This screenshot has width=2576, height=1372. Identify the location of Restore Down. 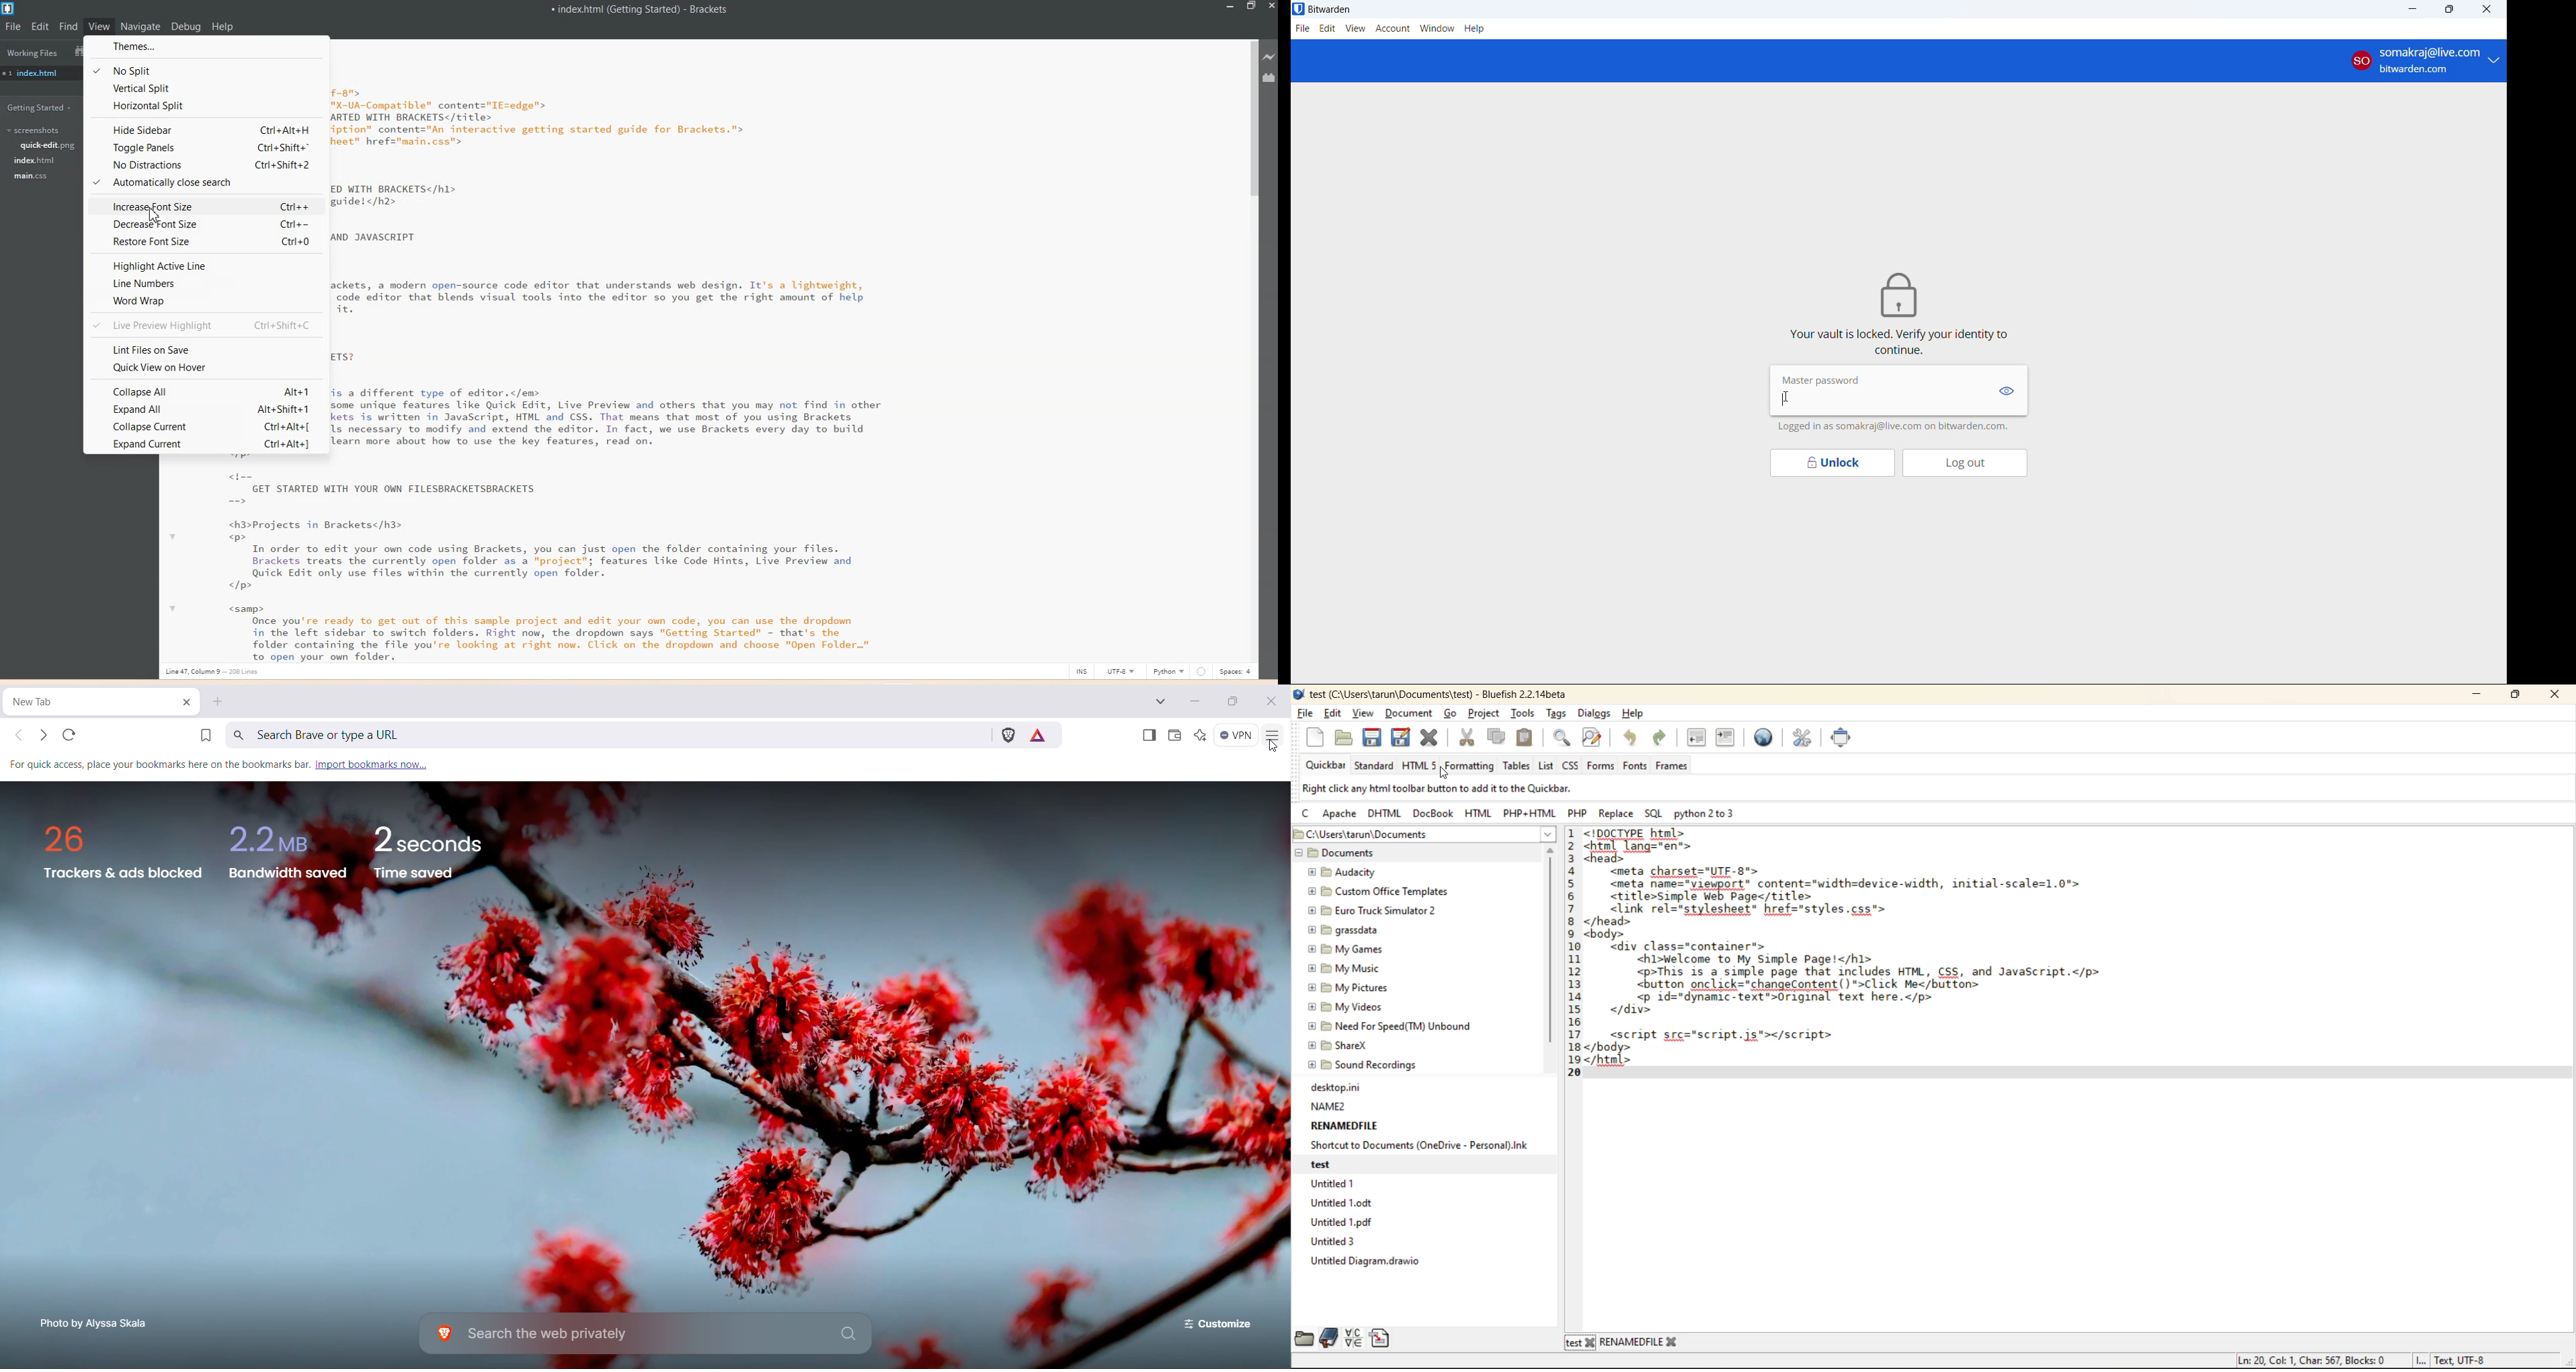
(1232, 703).